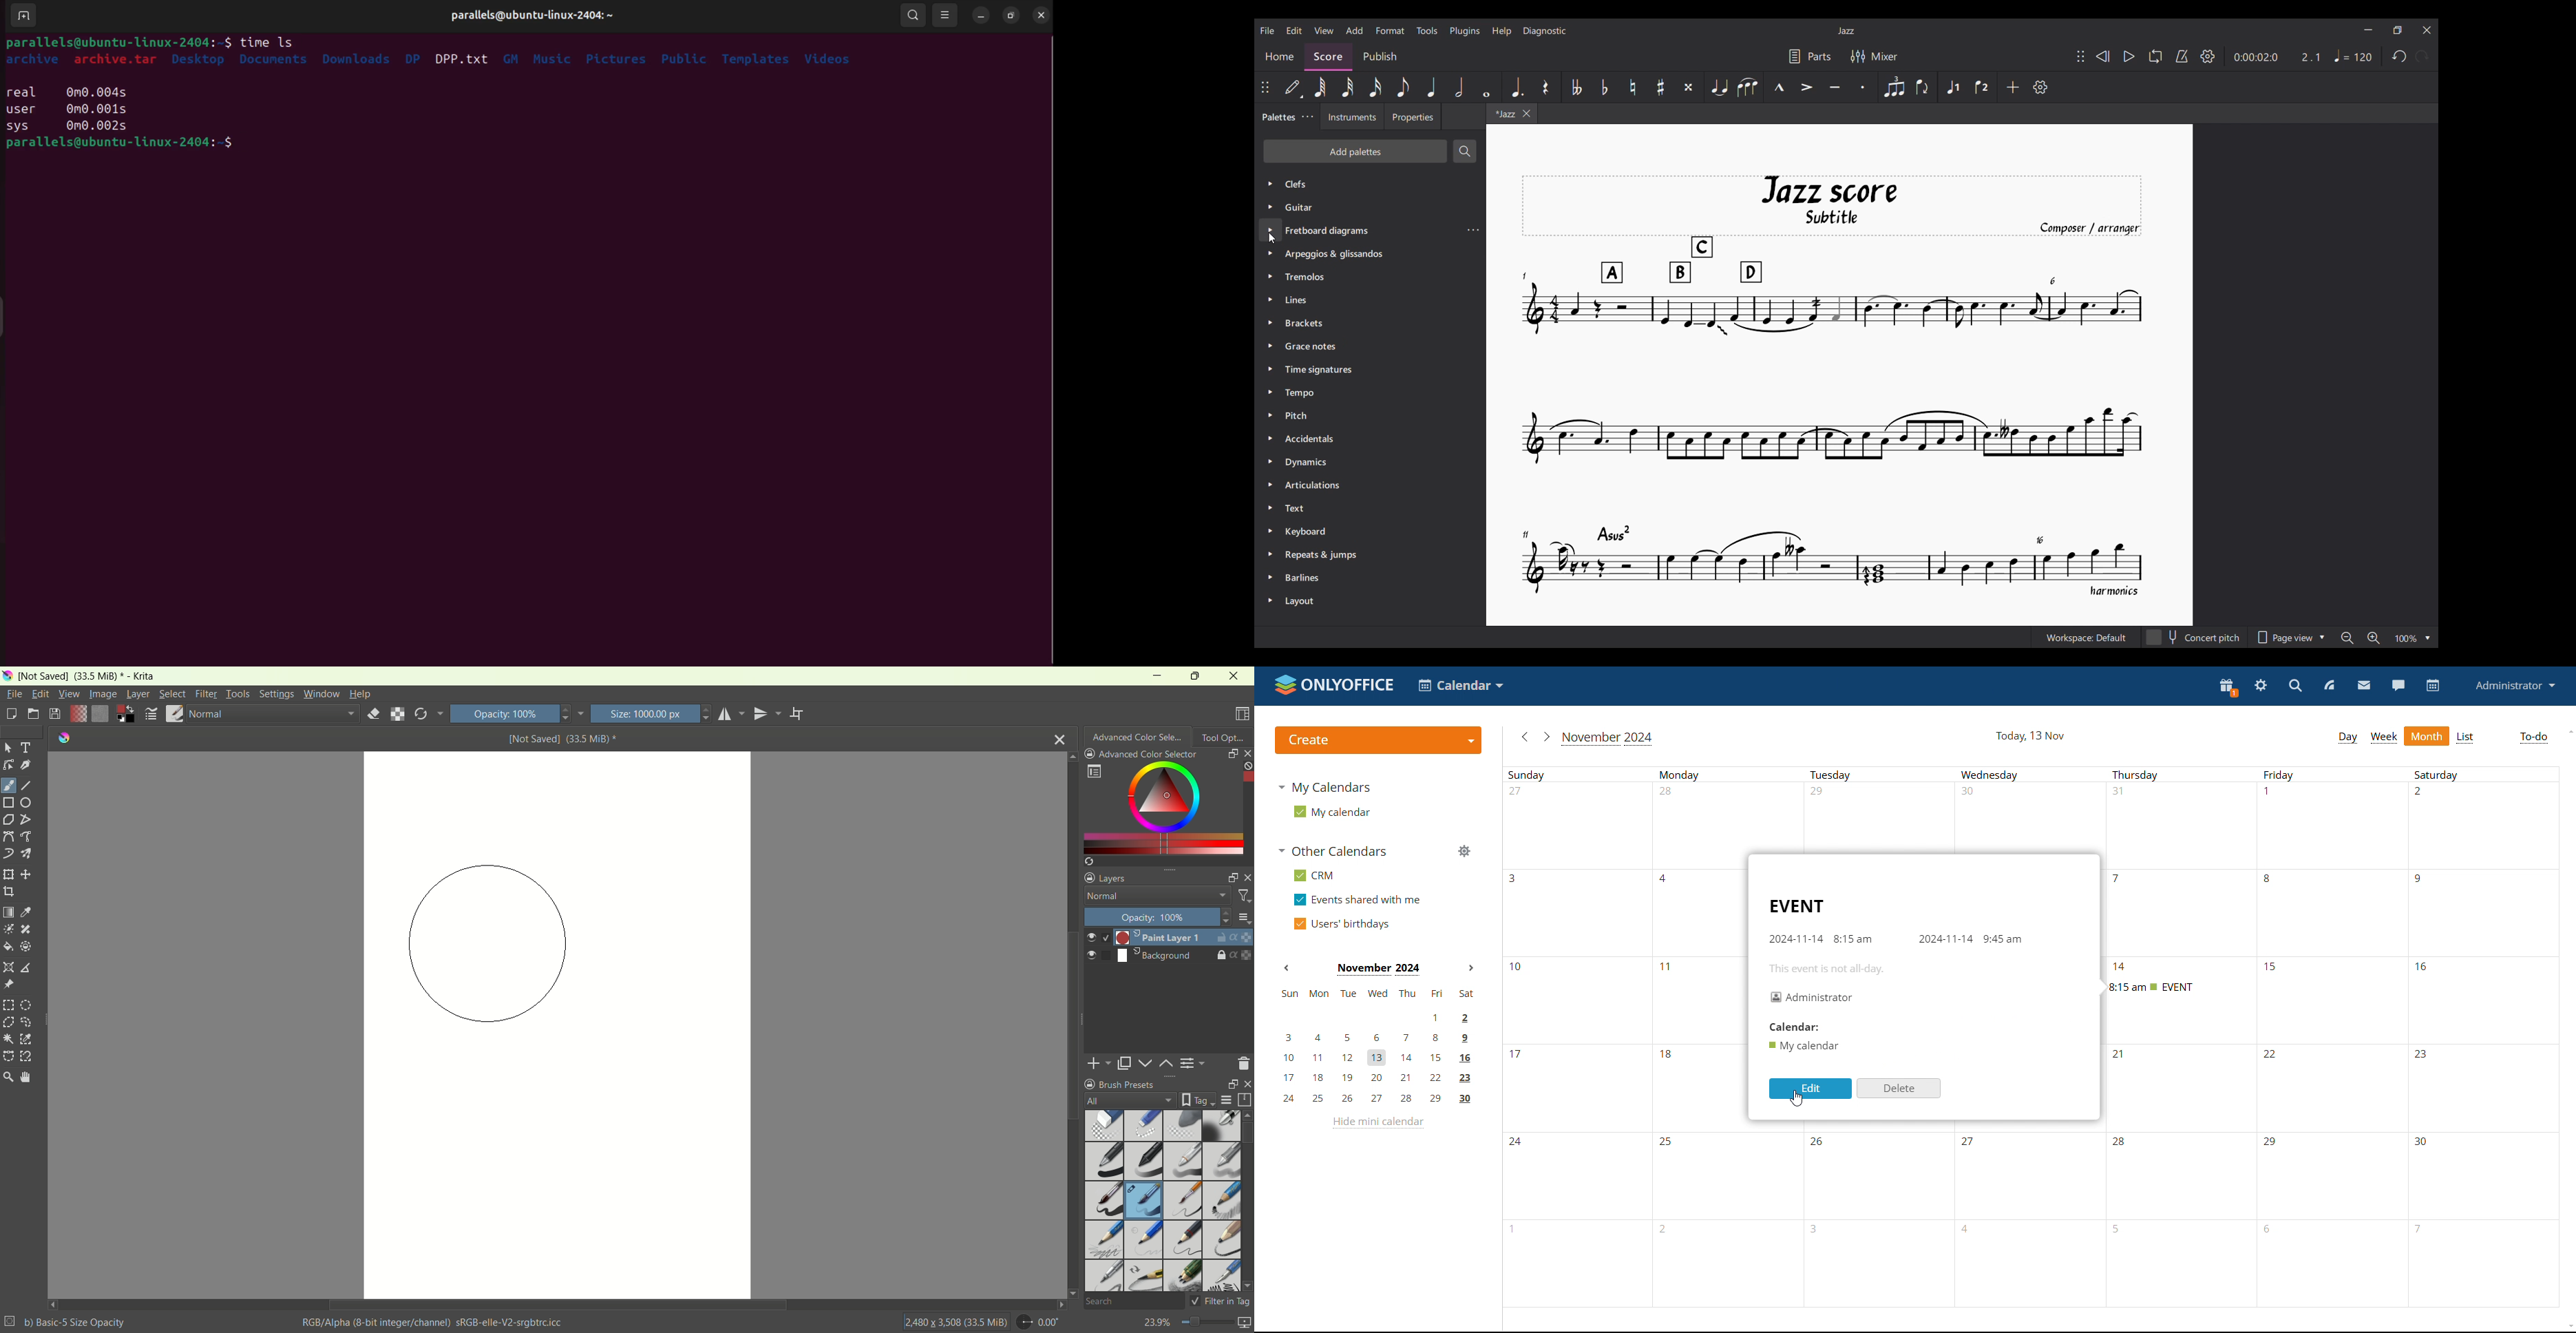 The image size is (2576, 1344). Describe the element at coordinates (28, 15) in the screenshot. I see `add terminal` at that location.